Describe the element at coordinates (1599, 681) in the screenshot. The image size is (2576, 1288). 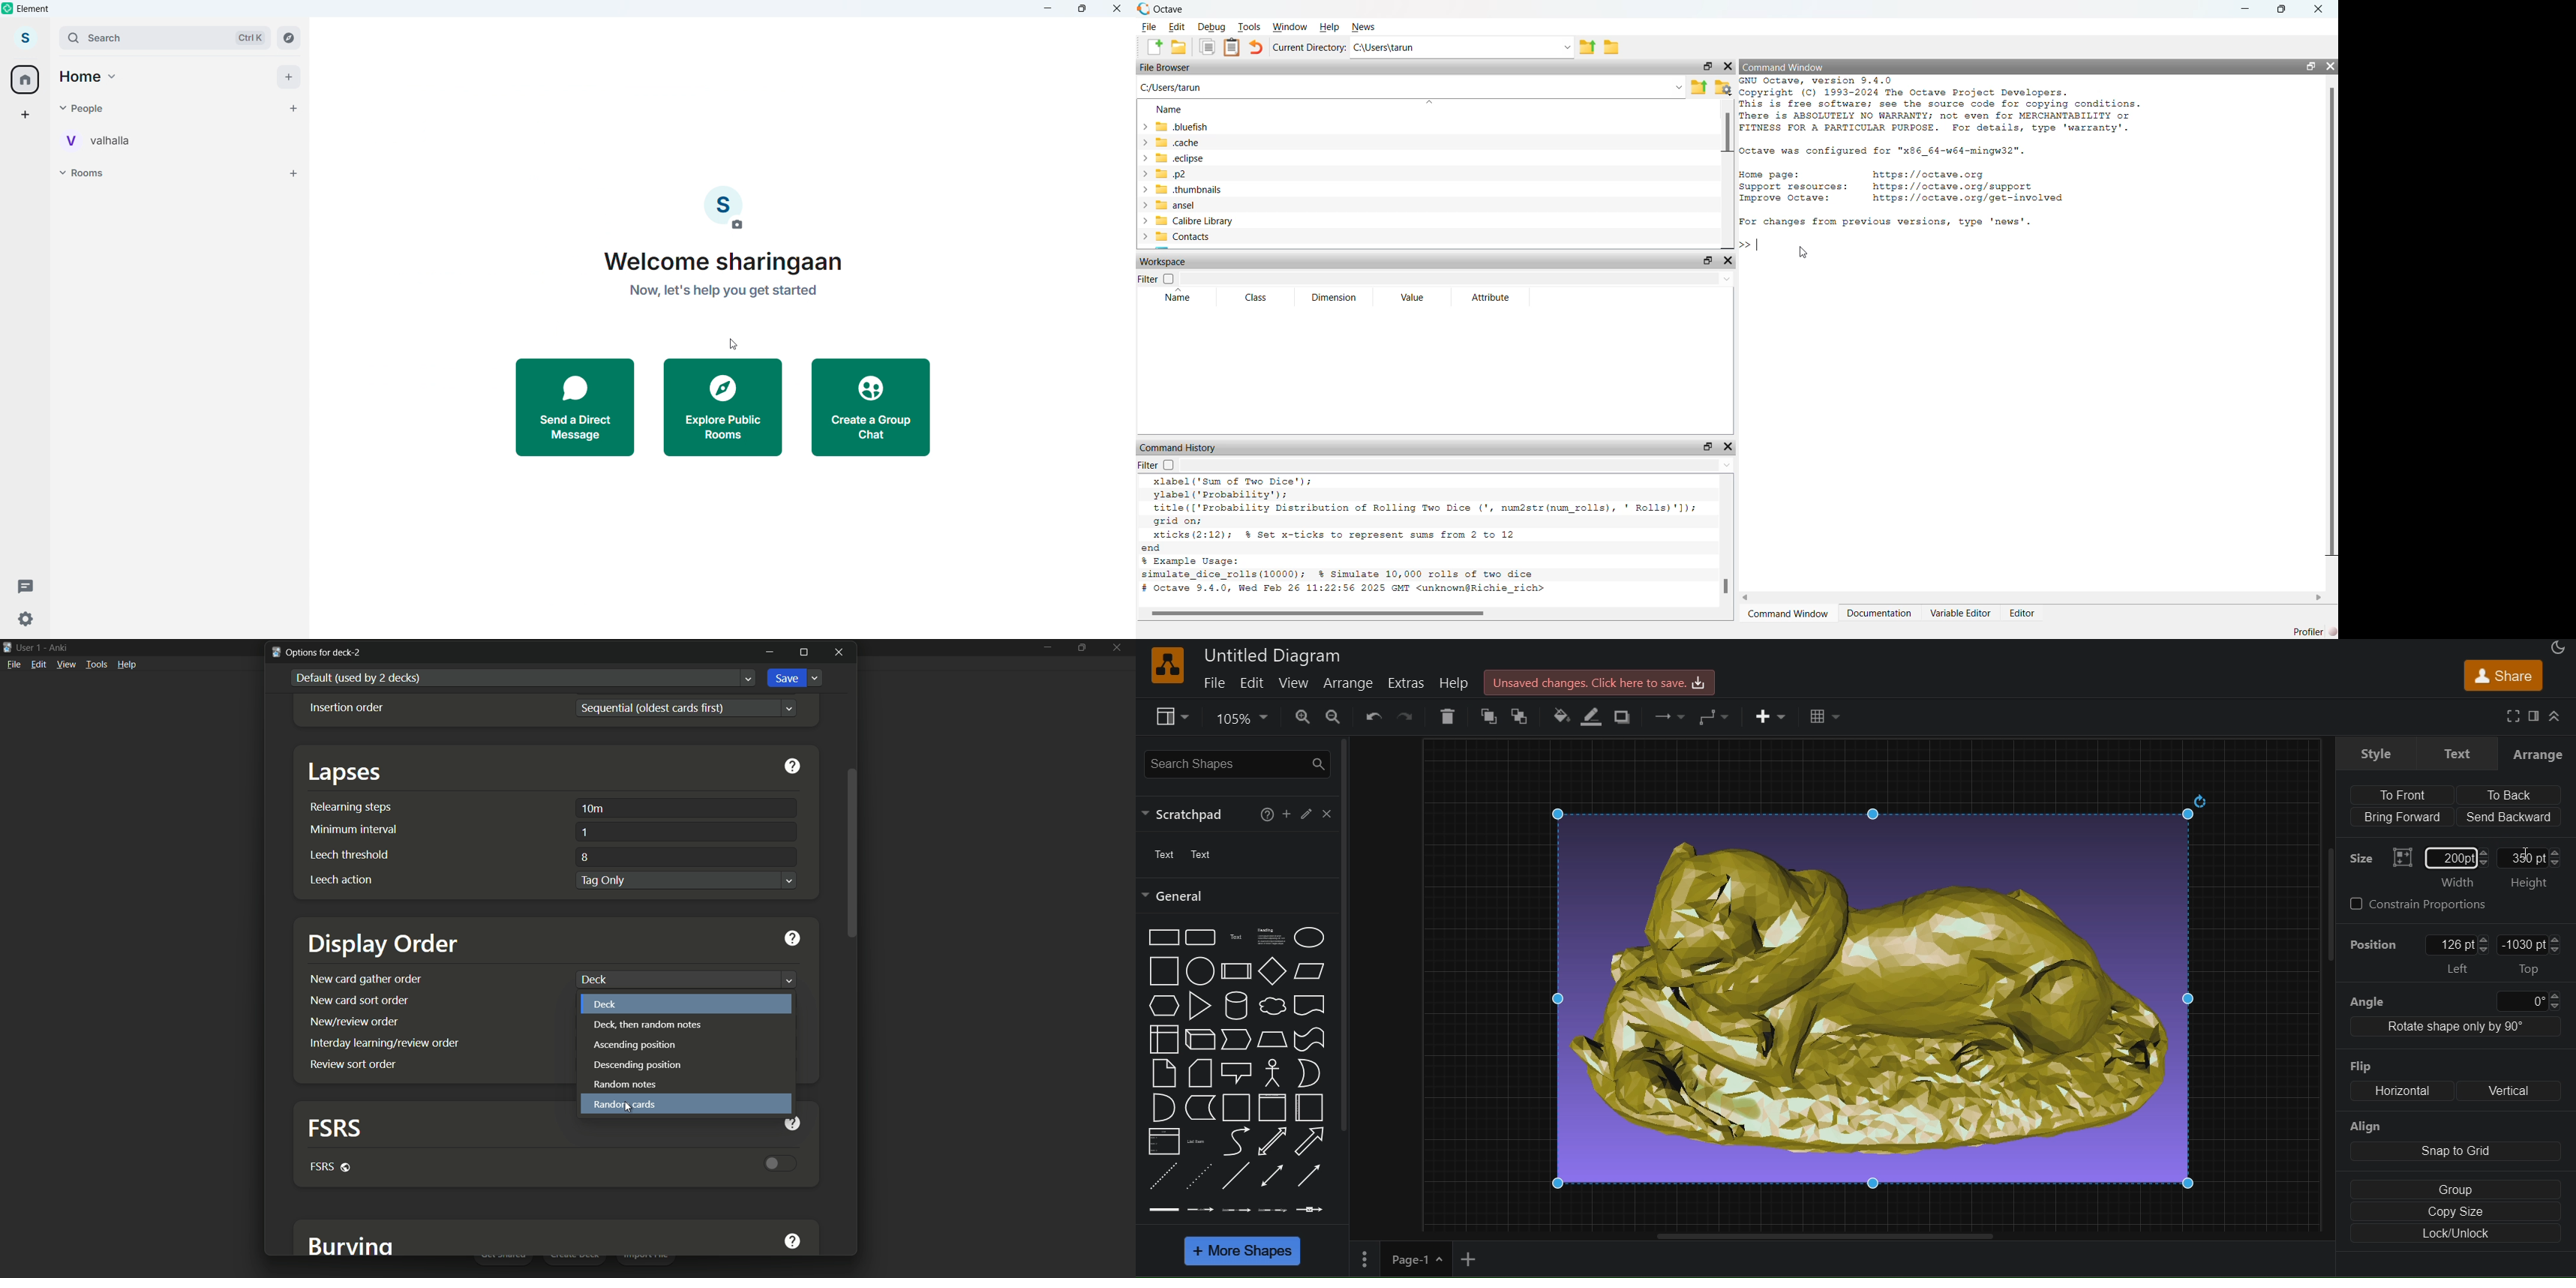
I see `Unsaved changes.Click here to save.` at that location.